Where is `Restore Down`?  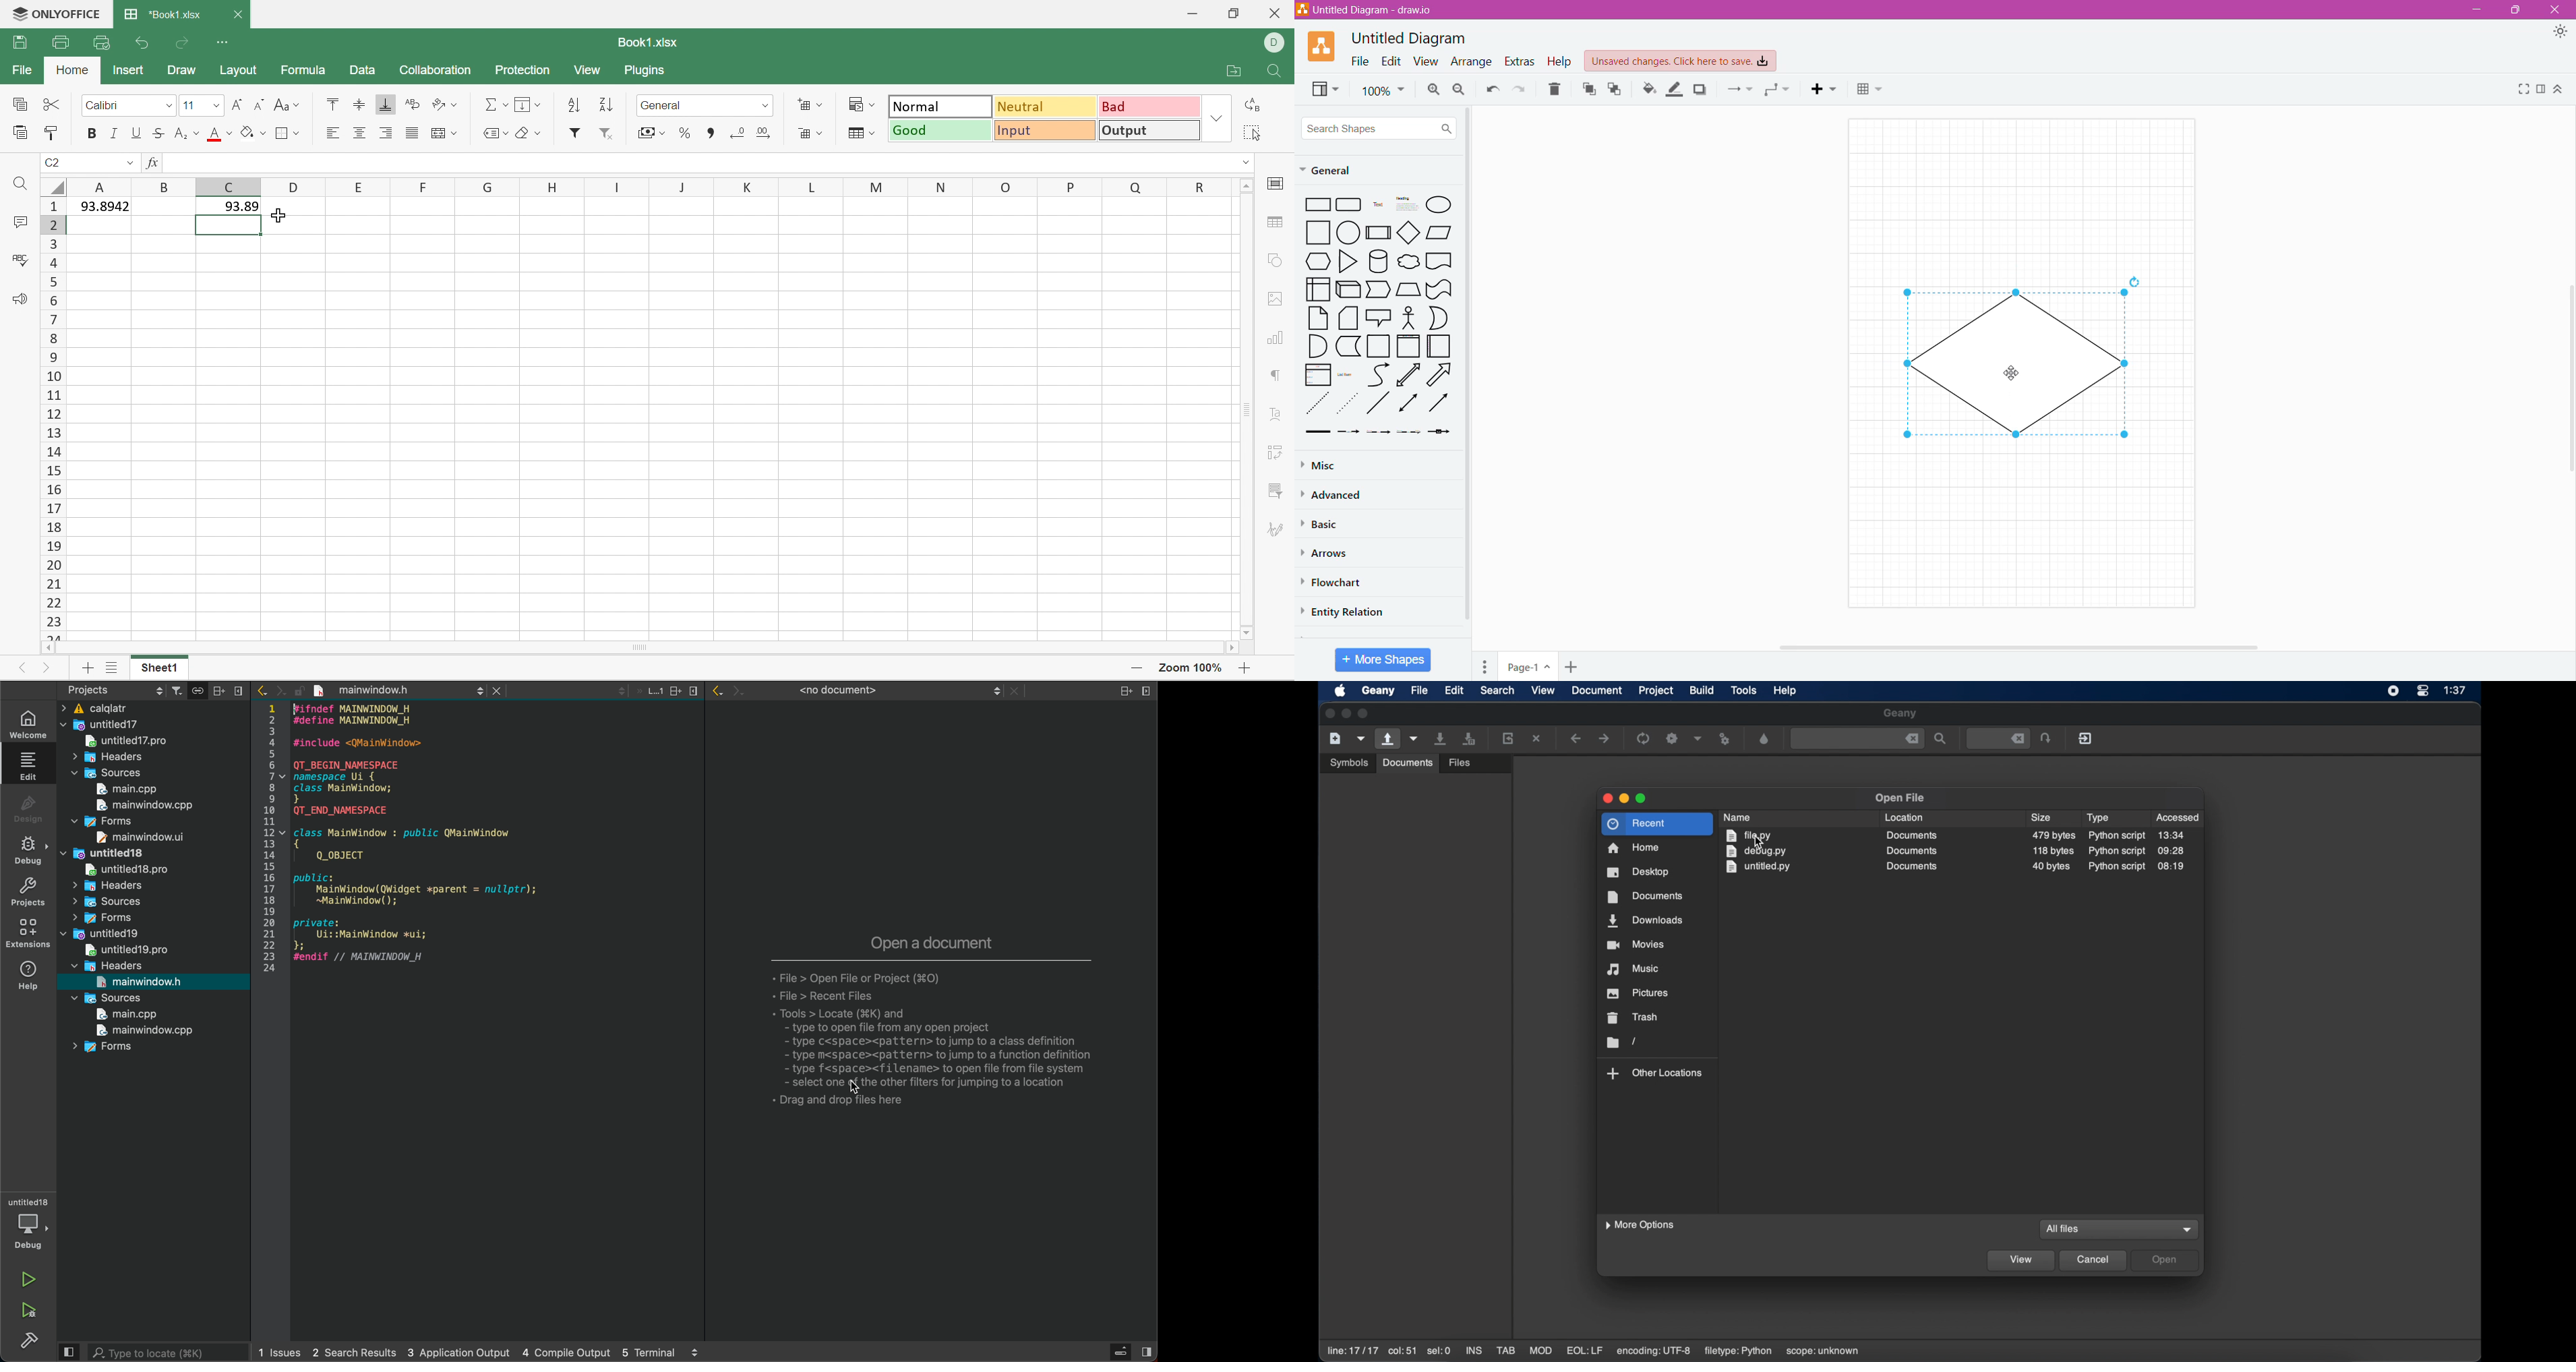
Restore Down is located at coordinates (1232, 15).